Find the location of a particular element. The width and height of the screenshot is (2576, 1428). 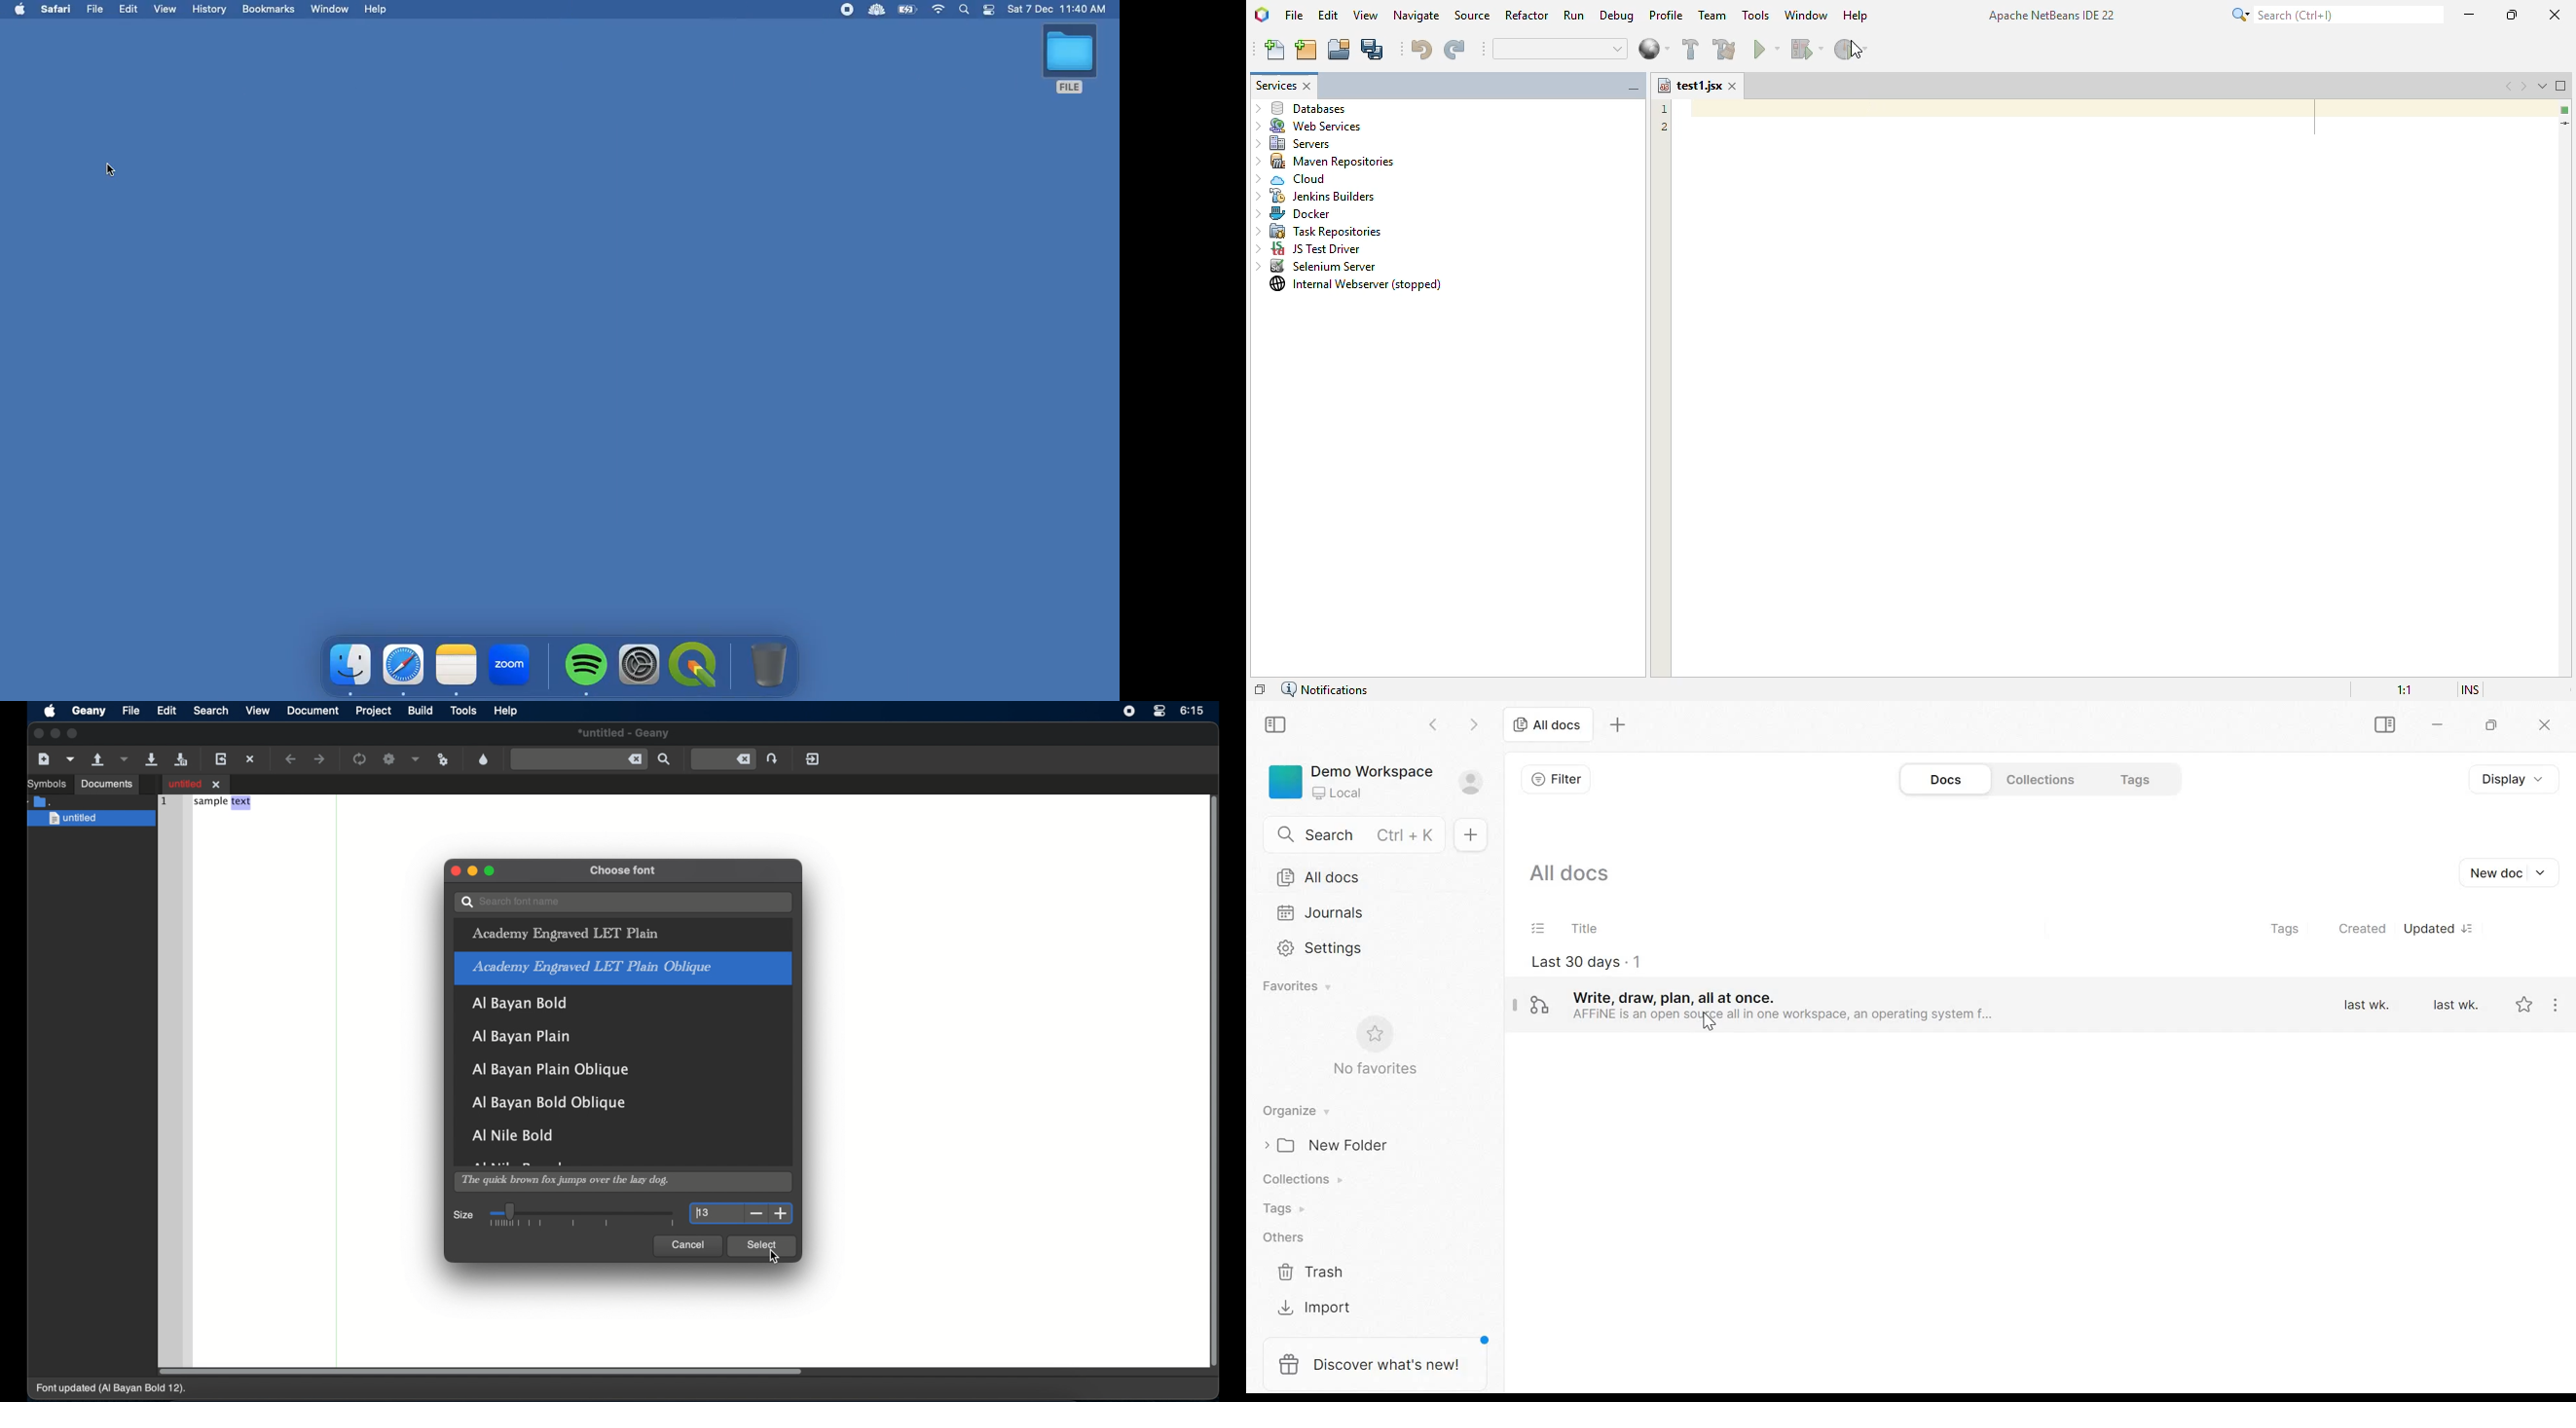

docker is located at coordinates (1289, 214).